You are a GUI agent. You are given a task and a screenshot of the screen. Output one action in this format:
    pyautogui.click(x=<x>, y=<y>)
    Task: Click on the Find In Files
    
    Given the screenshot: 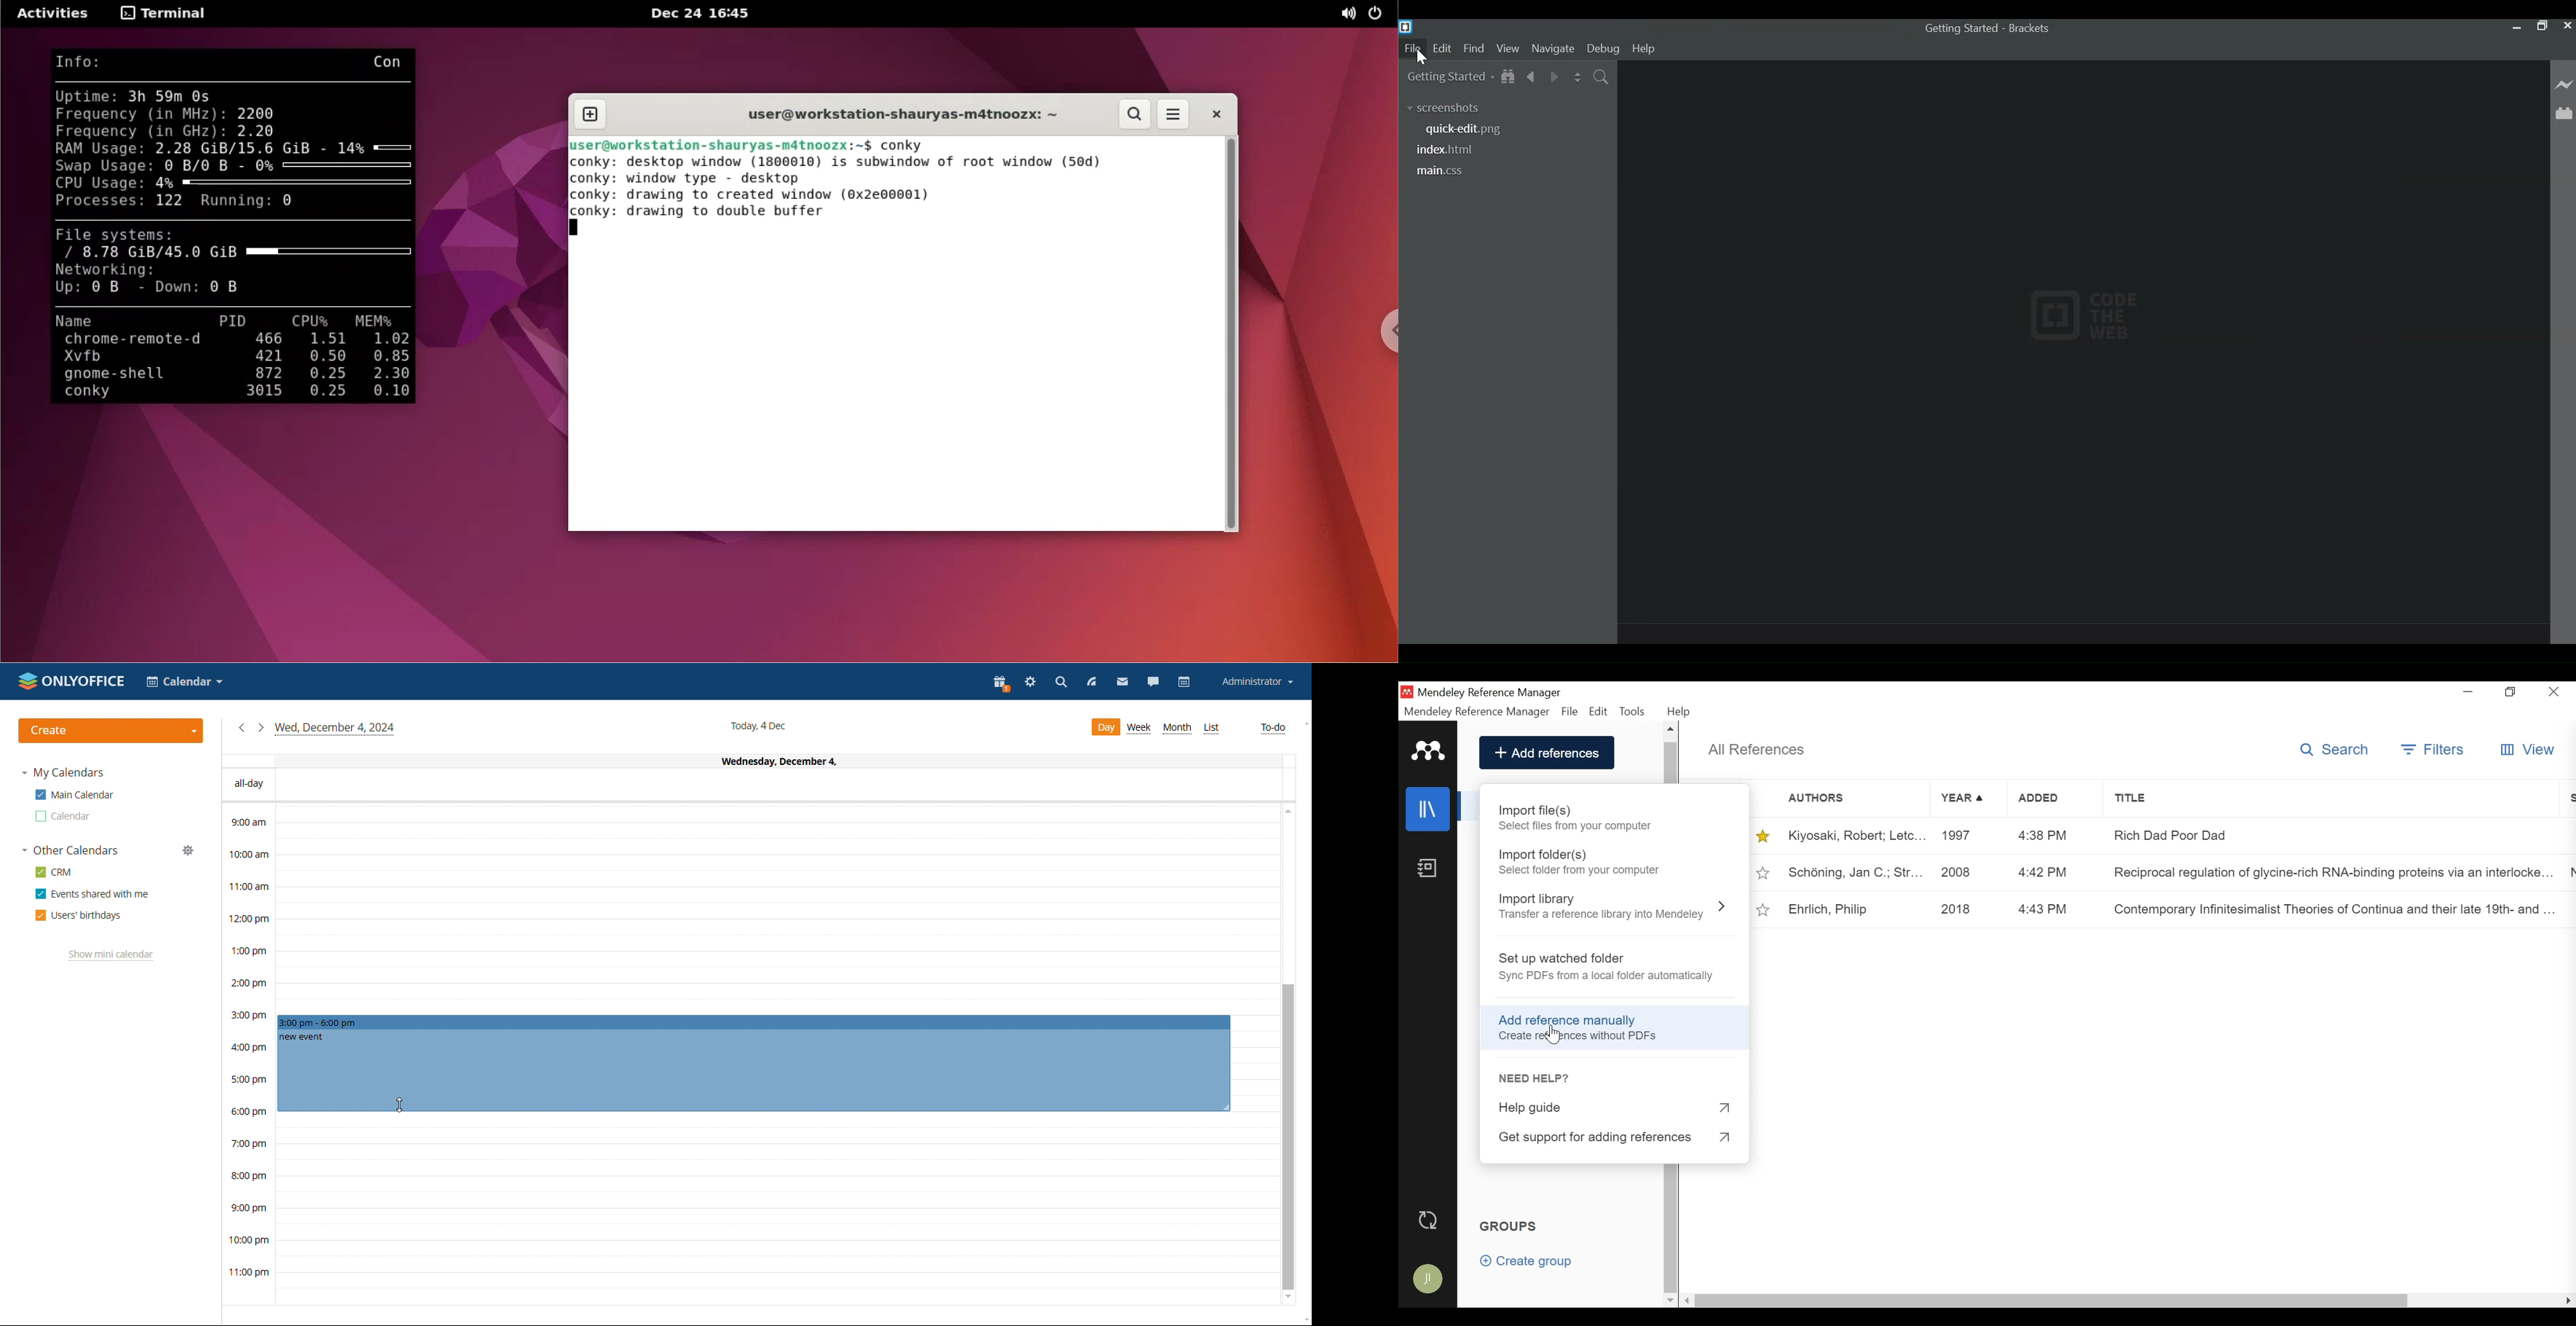 What is the action you would take?
    pyautogui.click(x=1603, y=77)
    